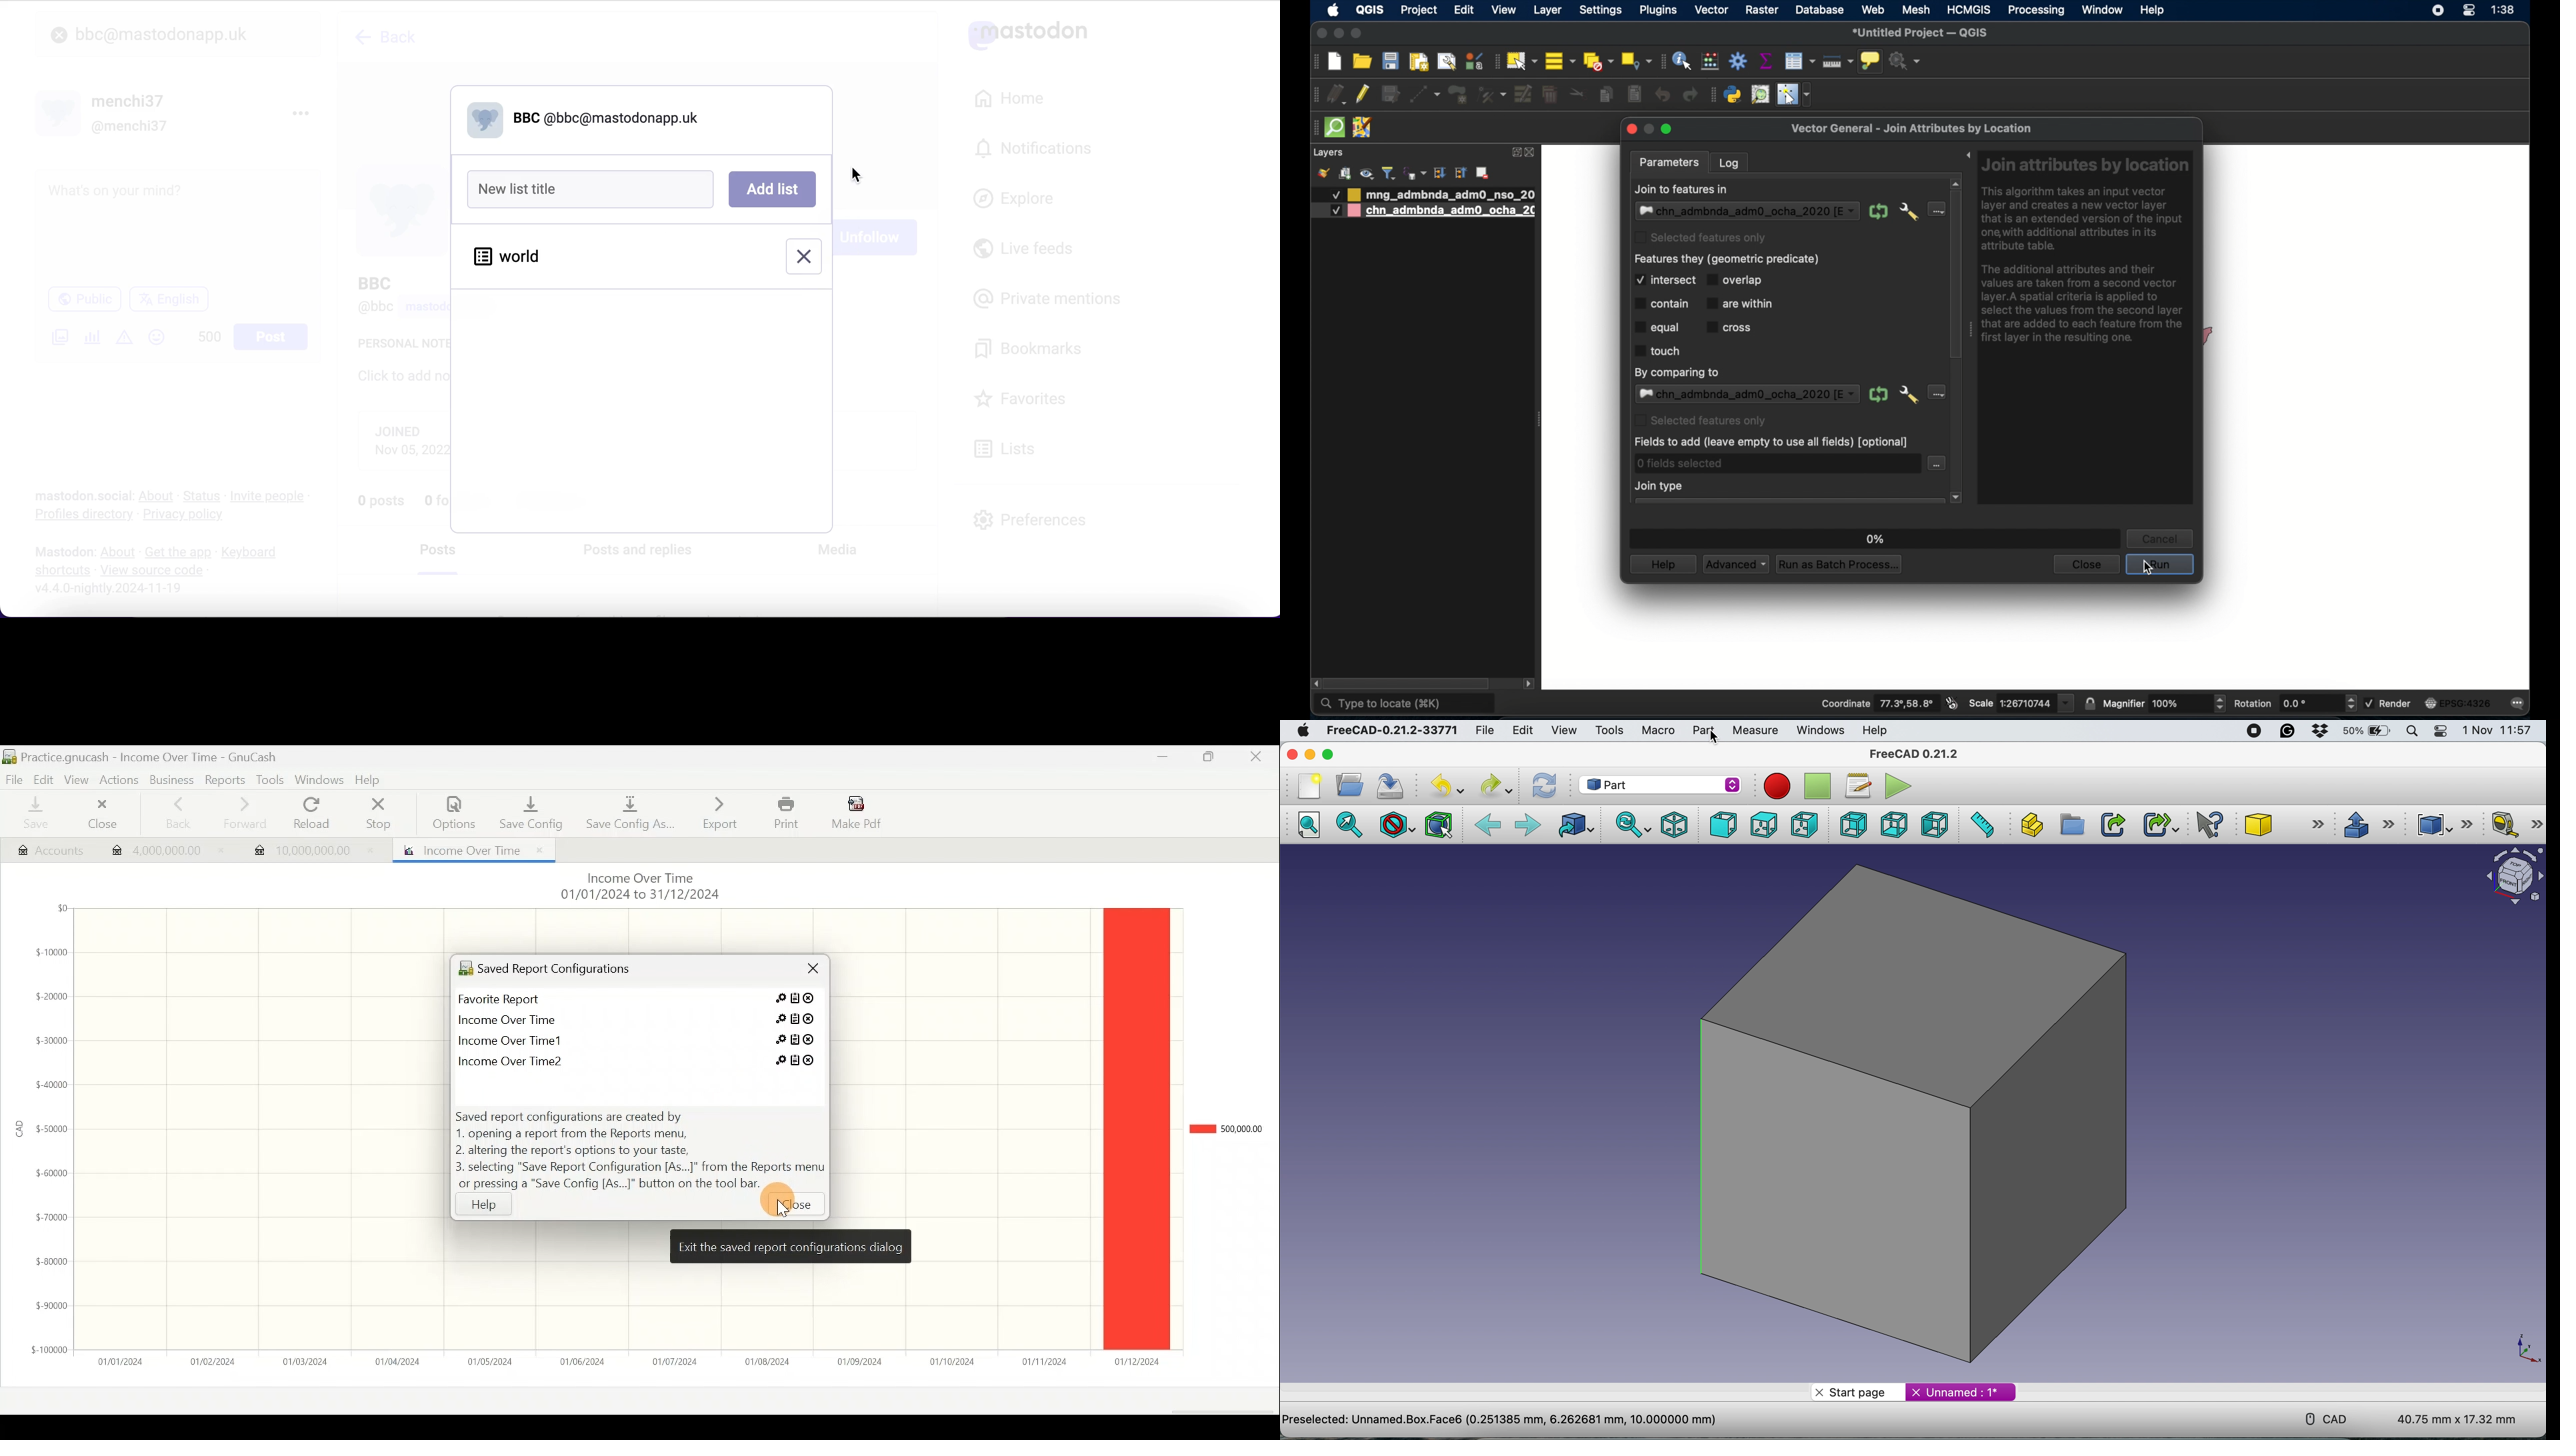 This screenshot has height=1456, width=2576. I want to click on record macros, so click(1780, 786).